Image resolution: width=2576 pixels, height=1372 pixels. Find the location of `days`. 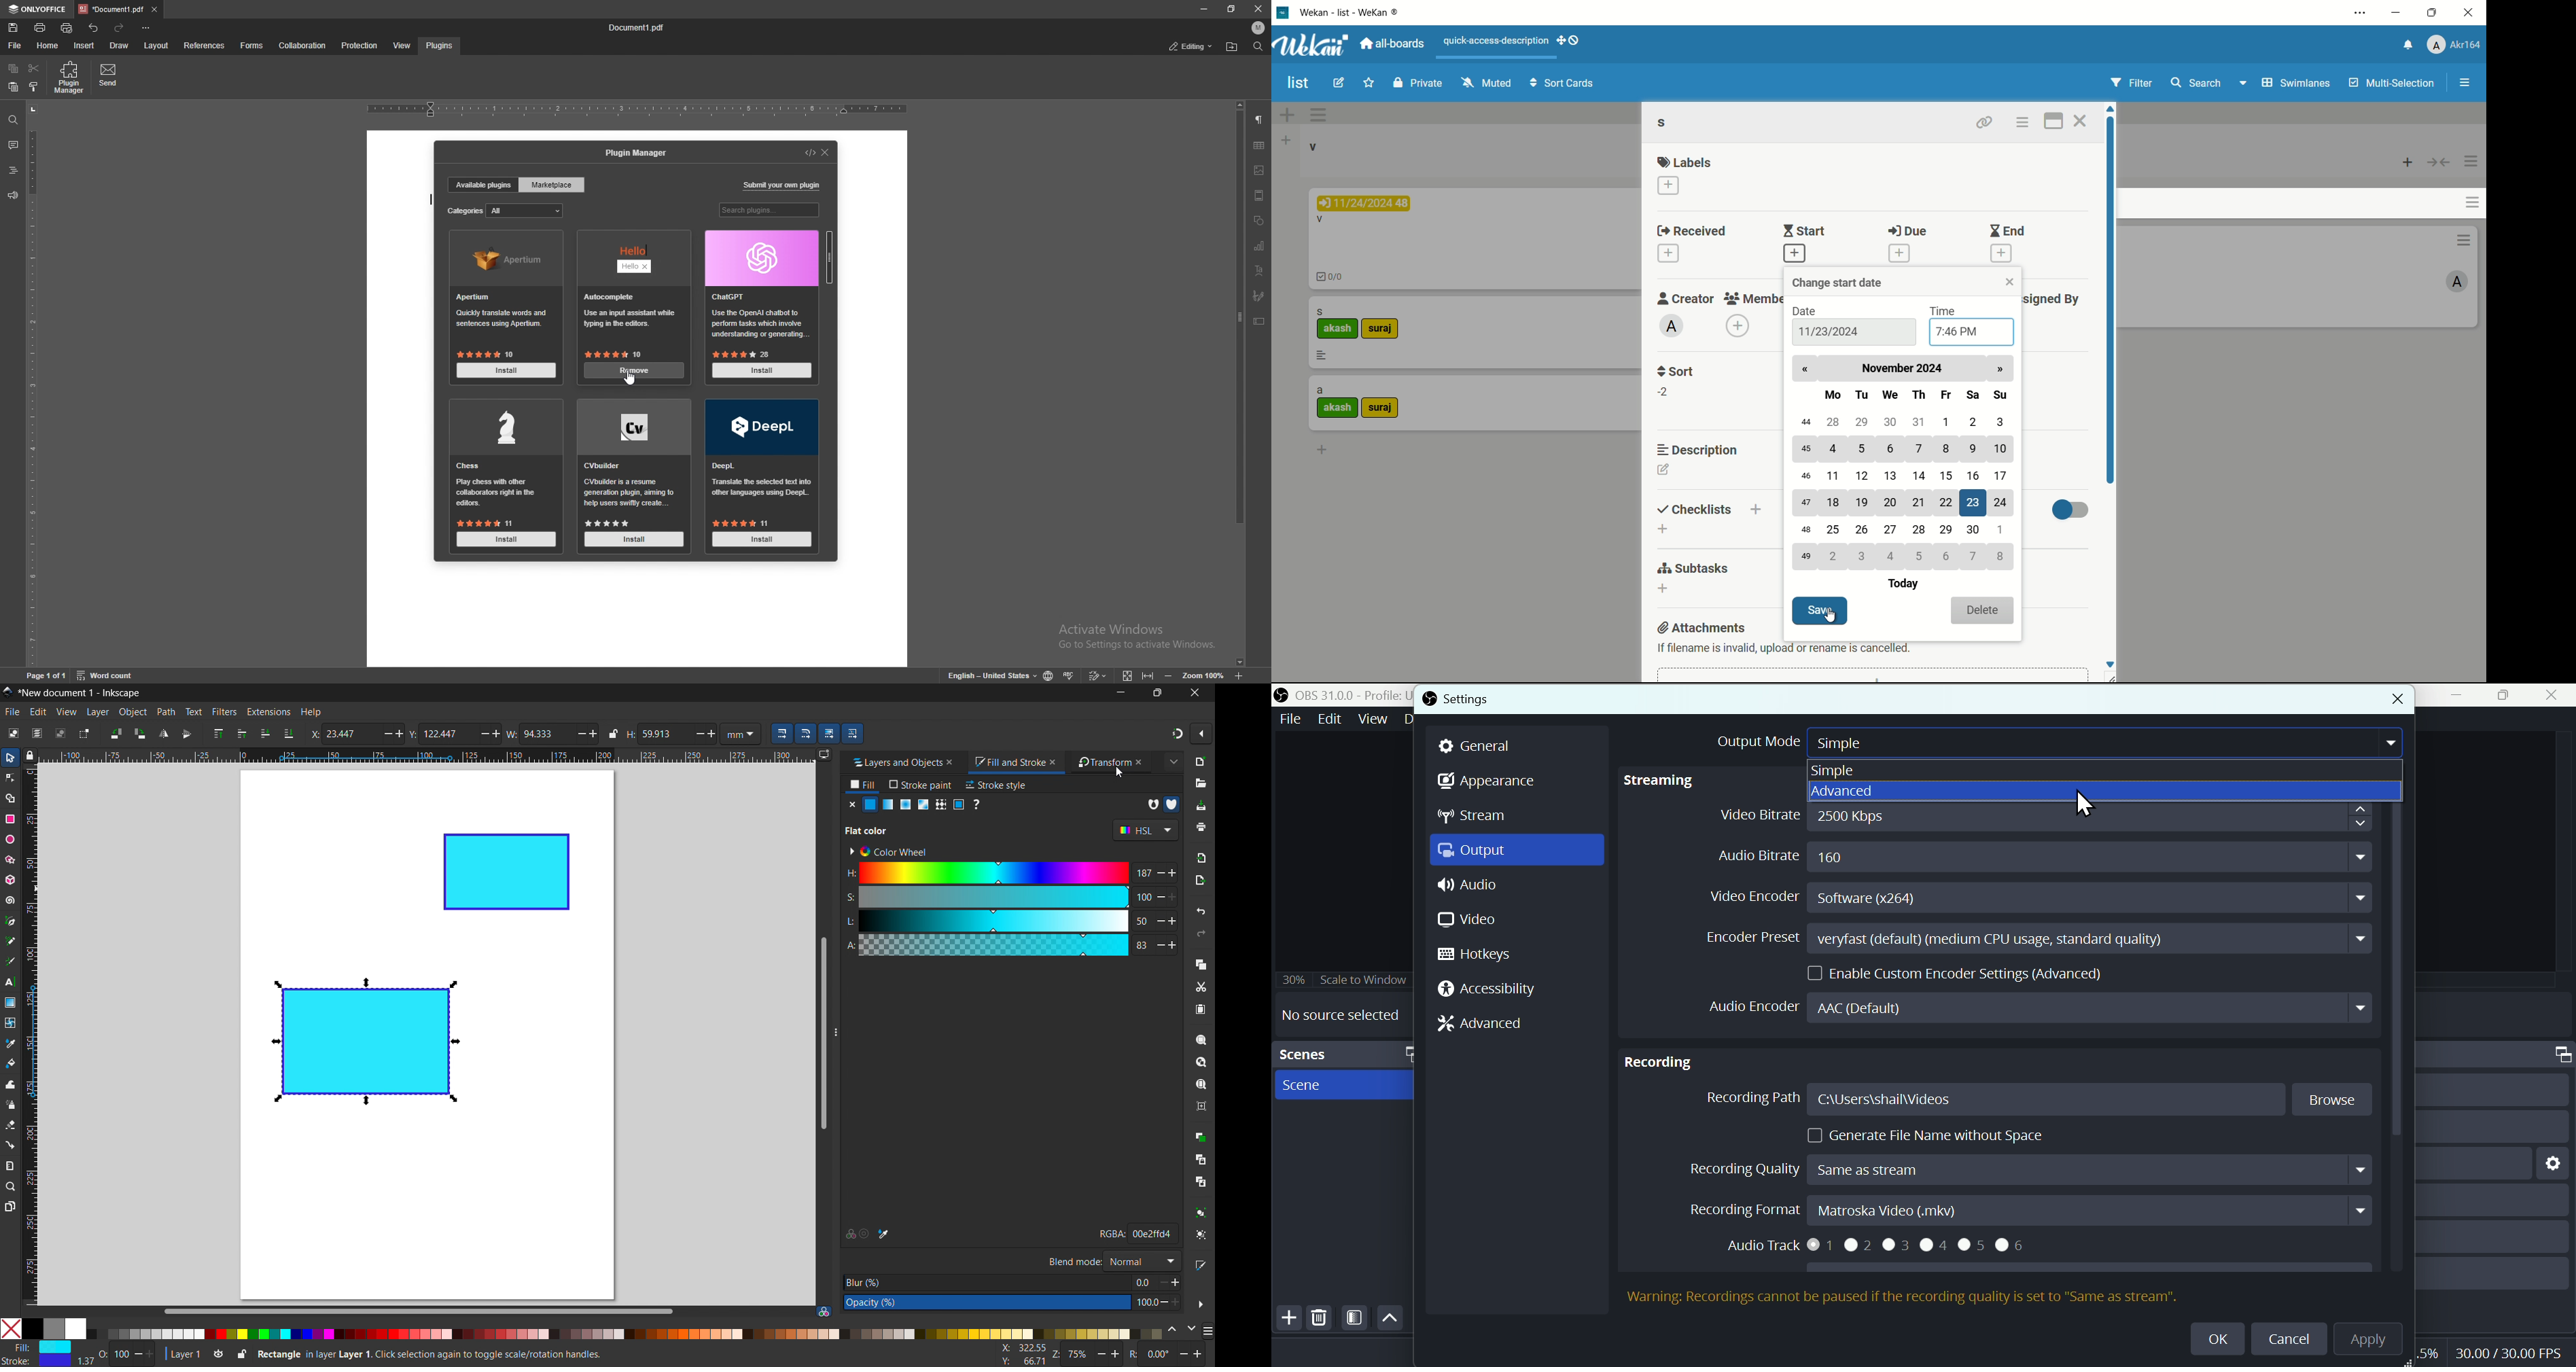

days is located at coordinates (1915, 394).